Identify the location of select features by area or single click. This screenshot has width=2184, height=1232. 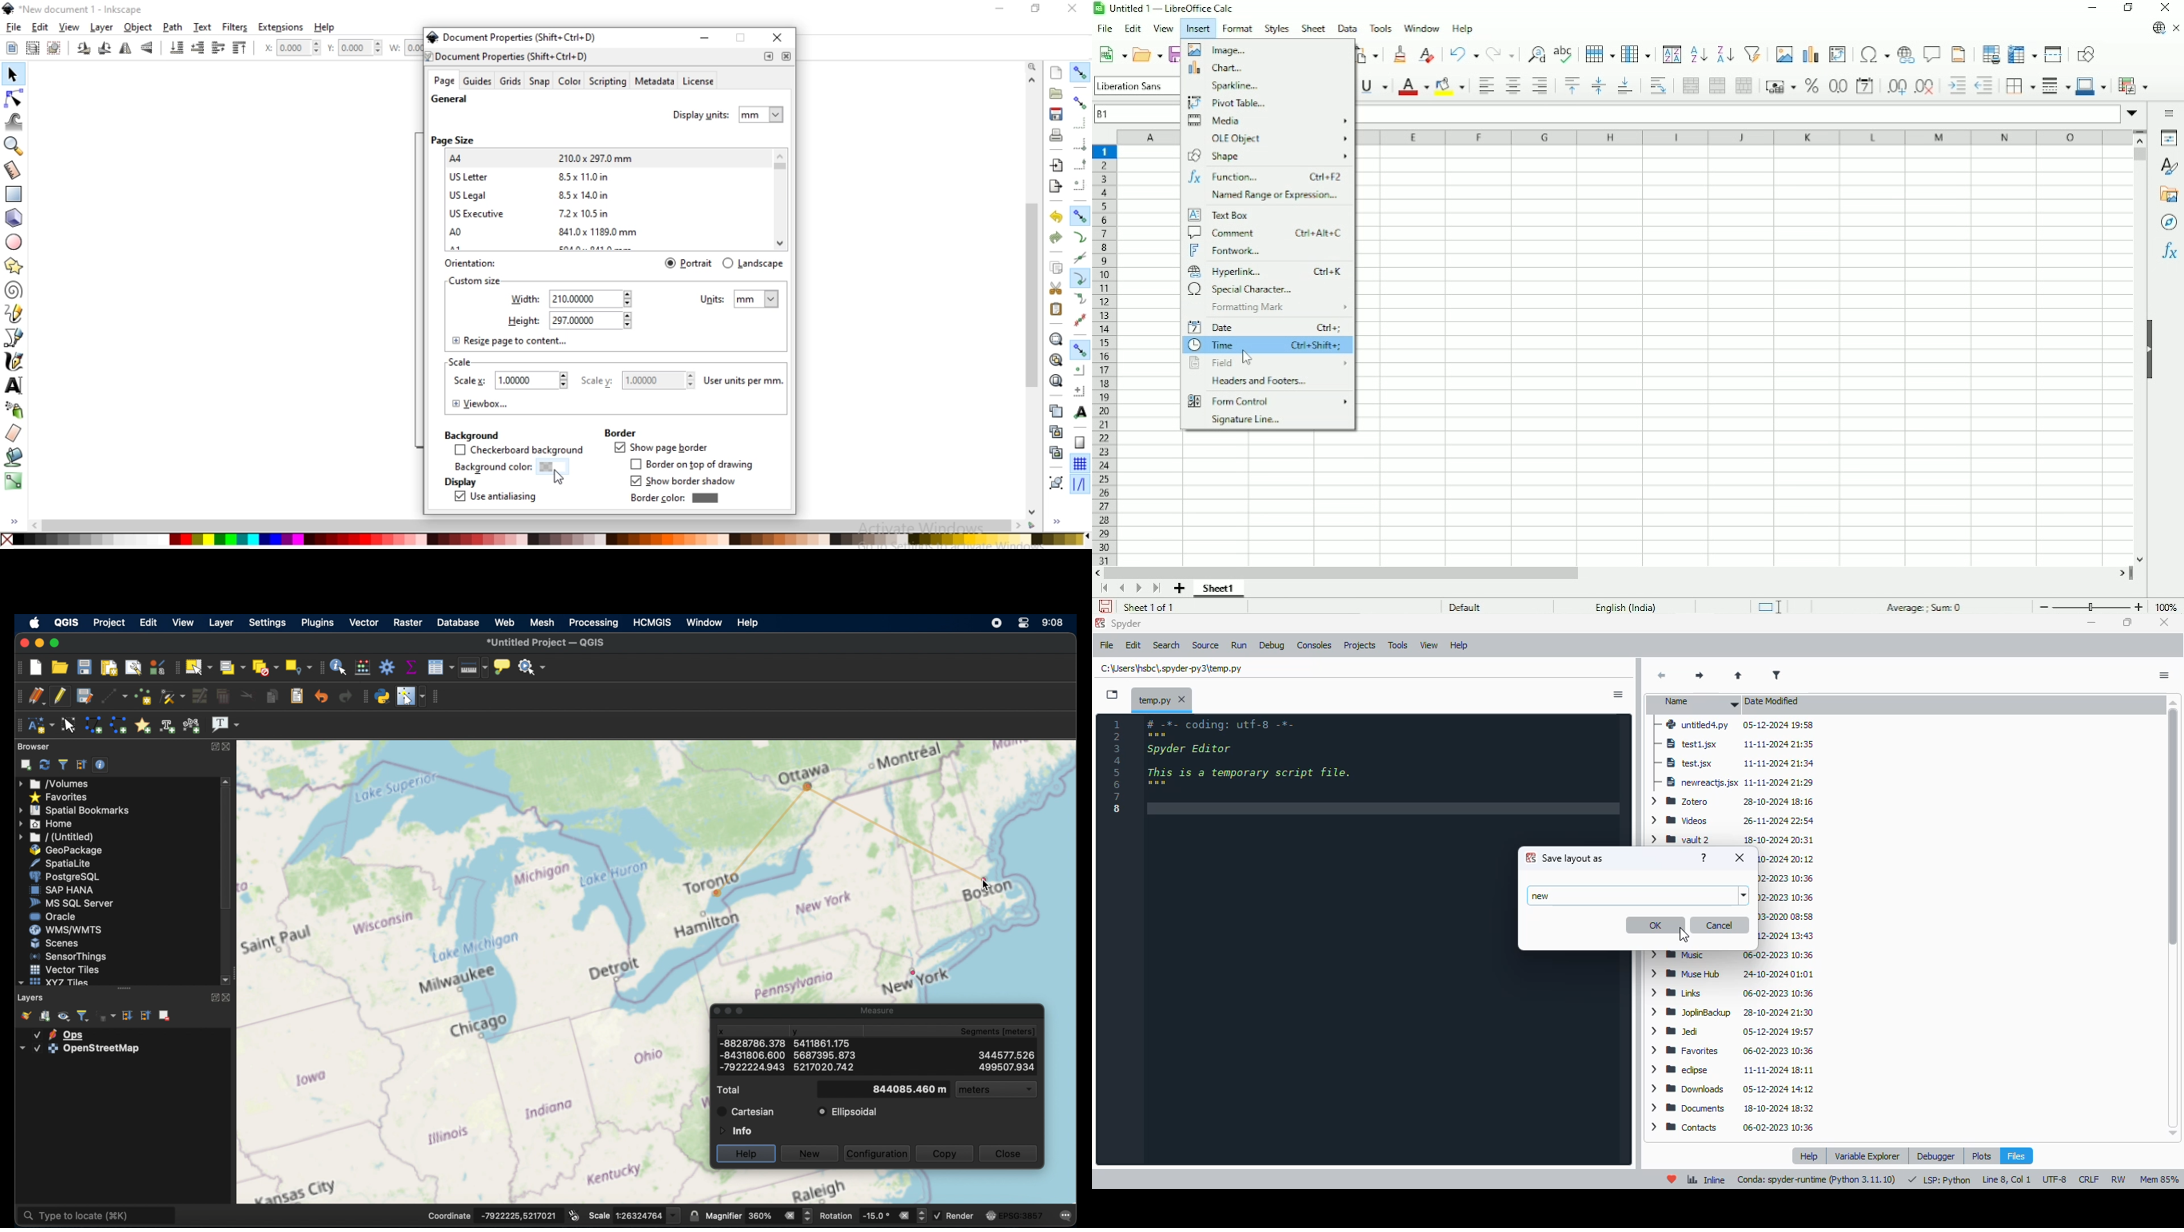
(201, 666).